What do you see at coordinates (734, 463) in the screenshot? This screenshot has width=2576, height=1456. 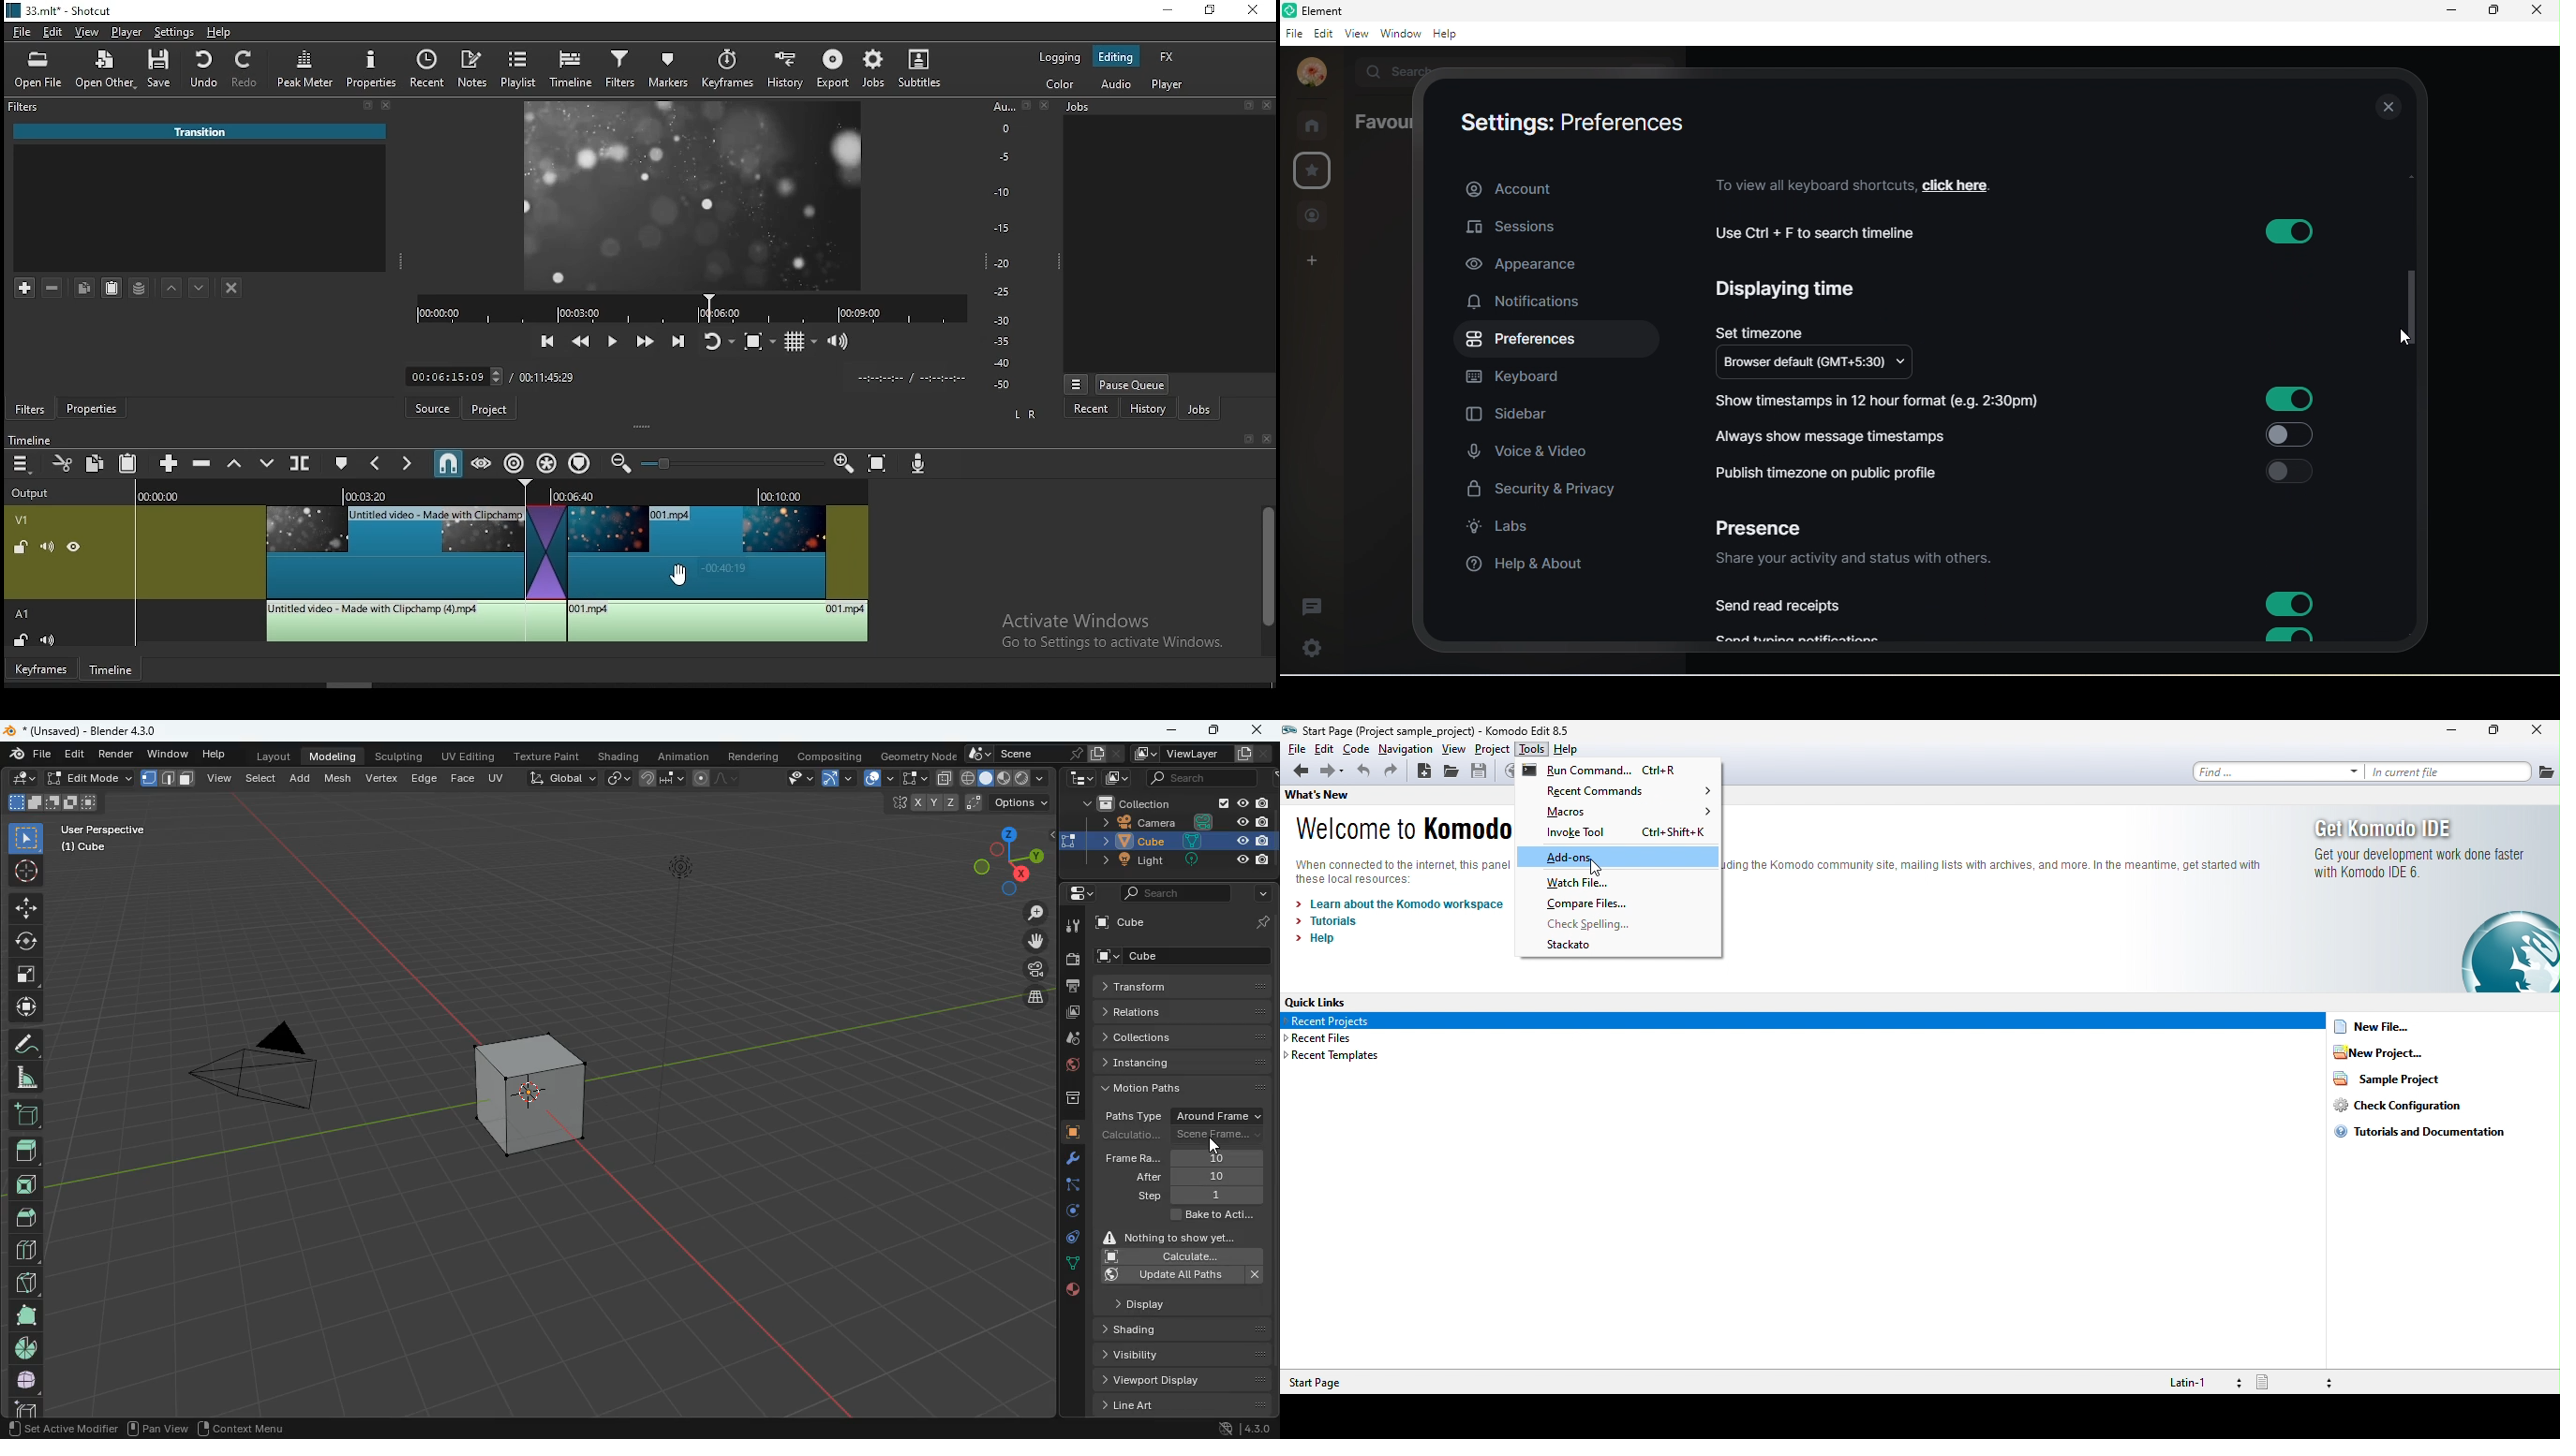 I see `zoom in or zoom out slider` at bounding box center [734, 463].